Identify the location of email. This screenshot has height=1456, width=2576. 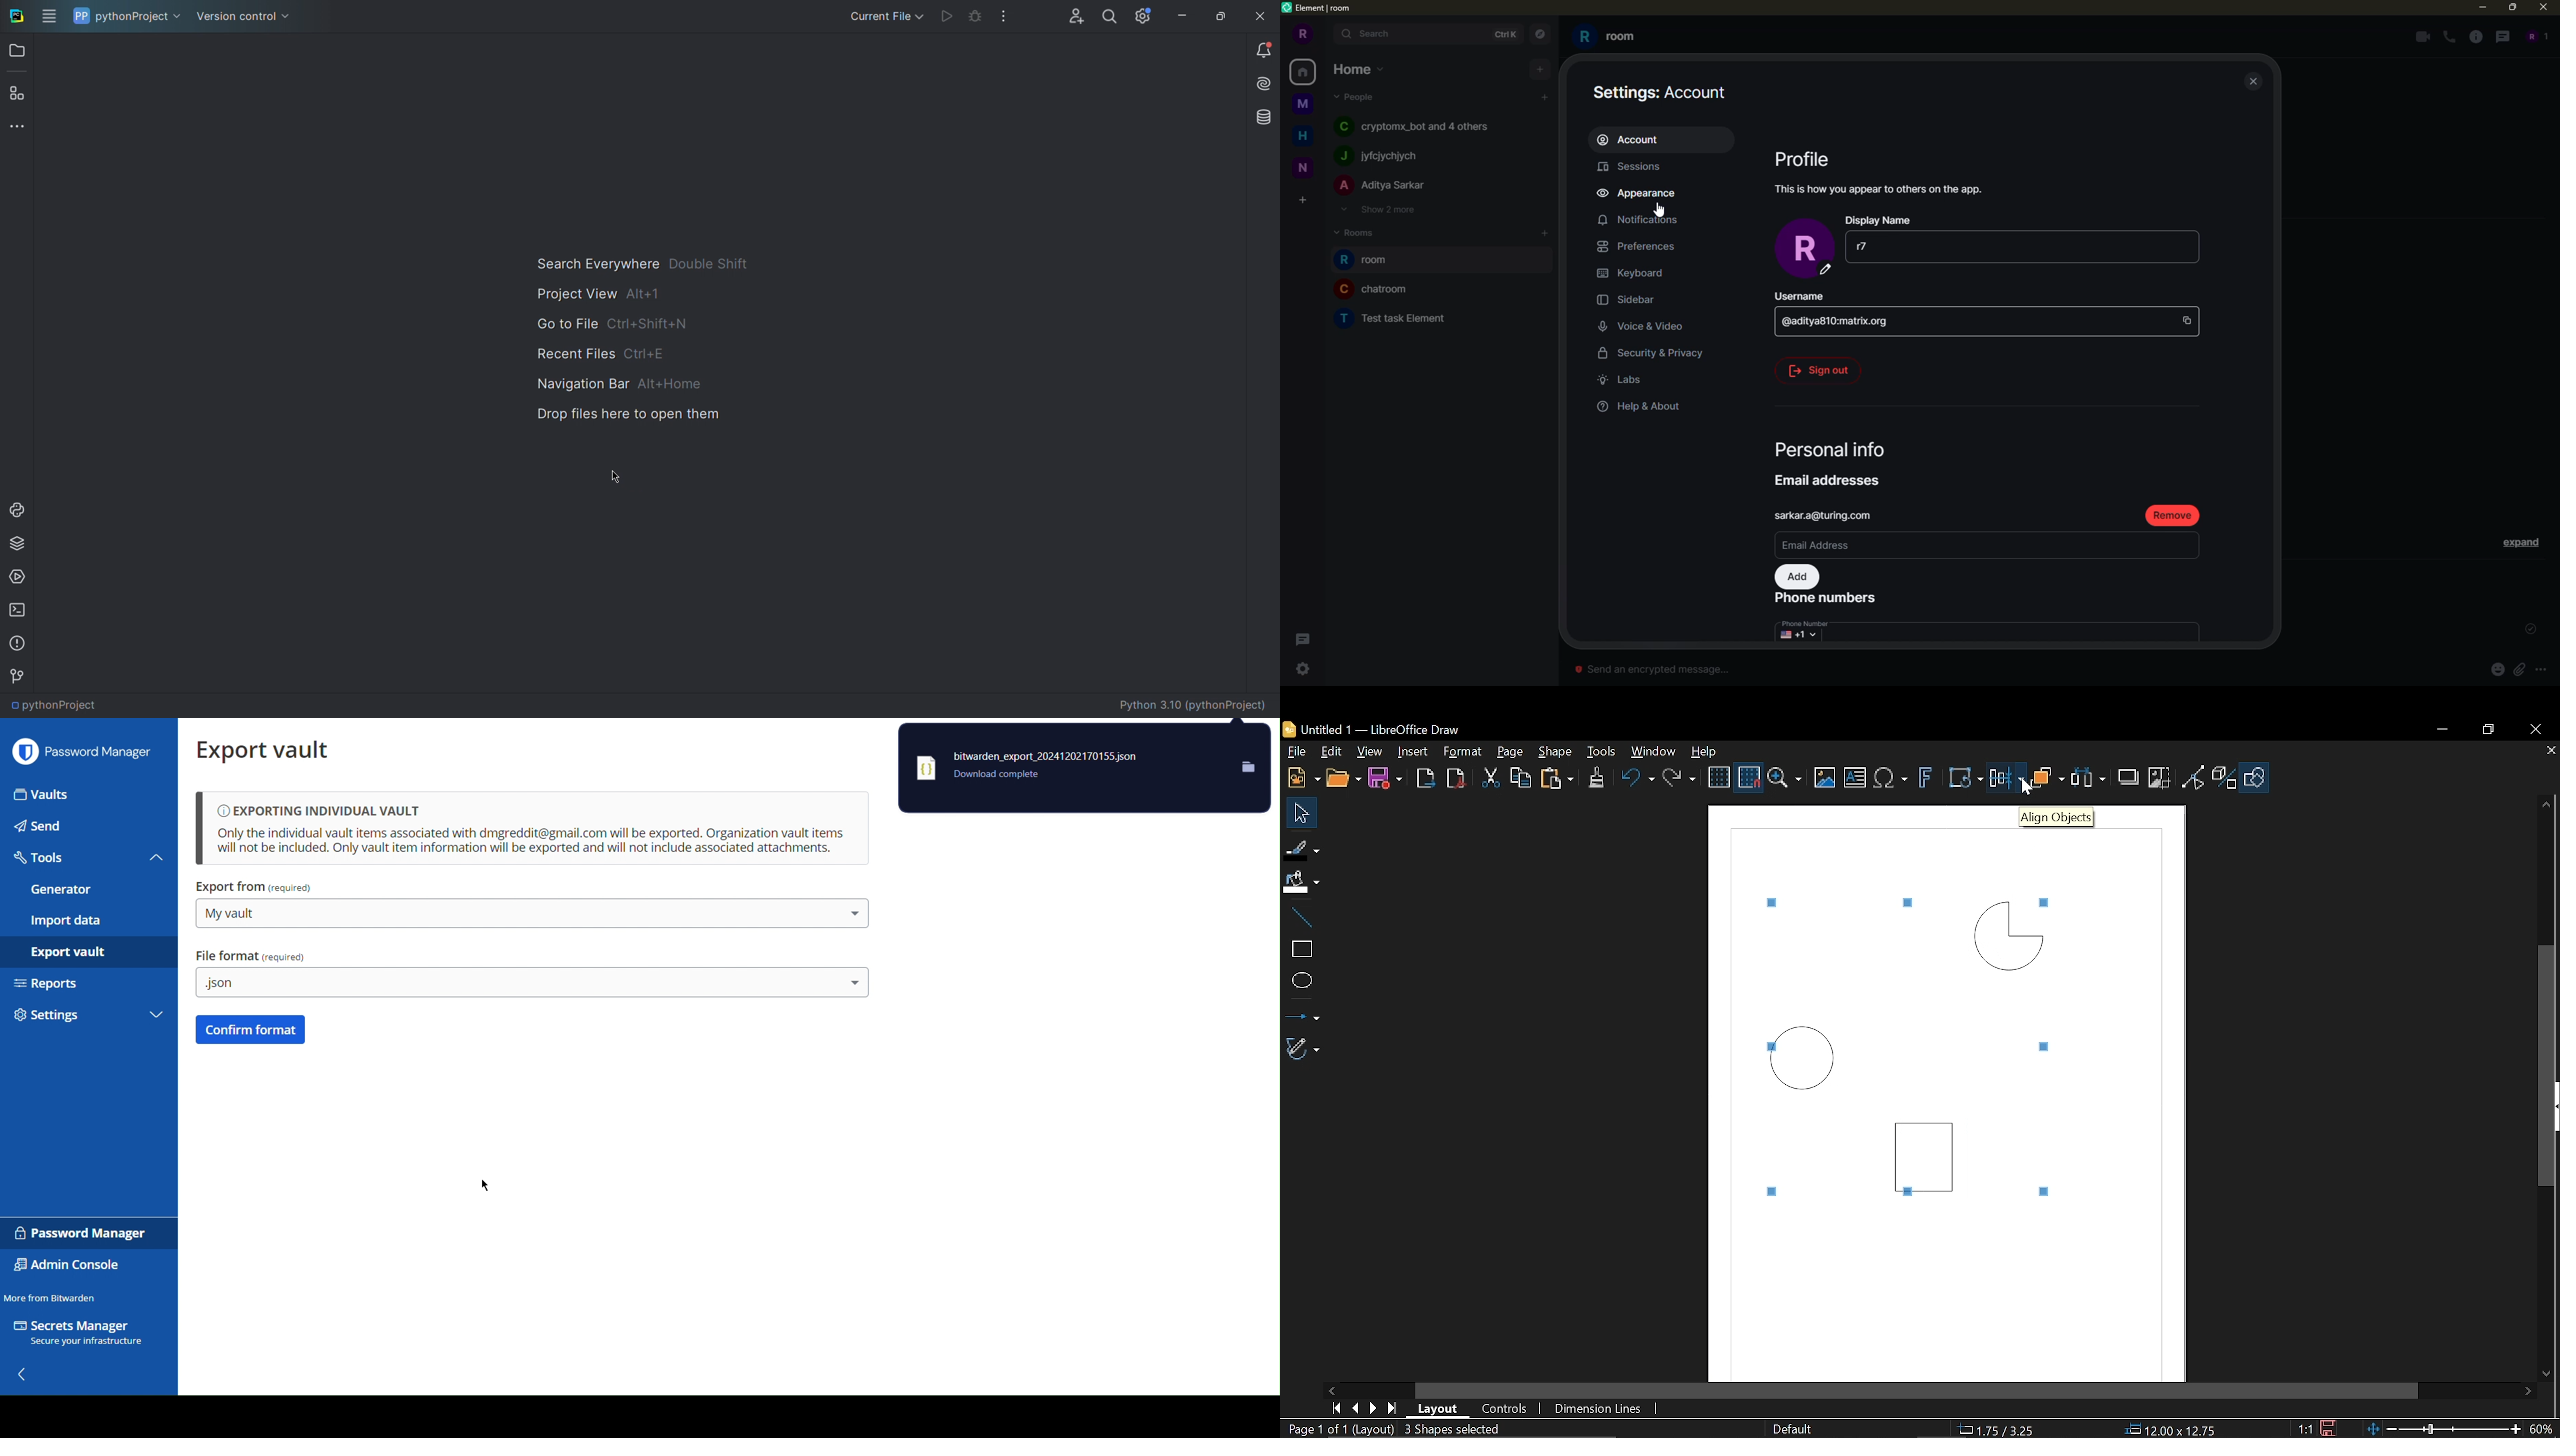
(1824, 547).